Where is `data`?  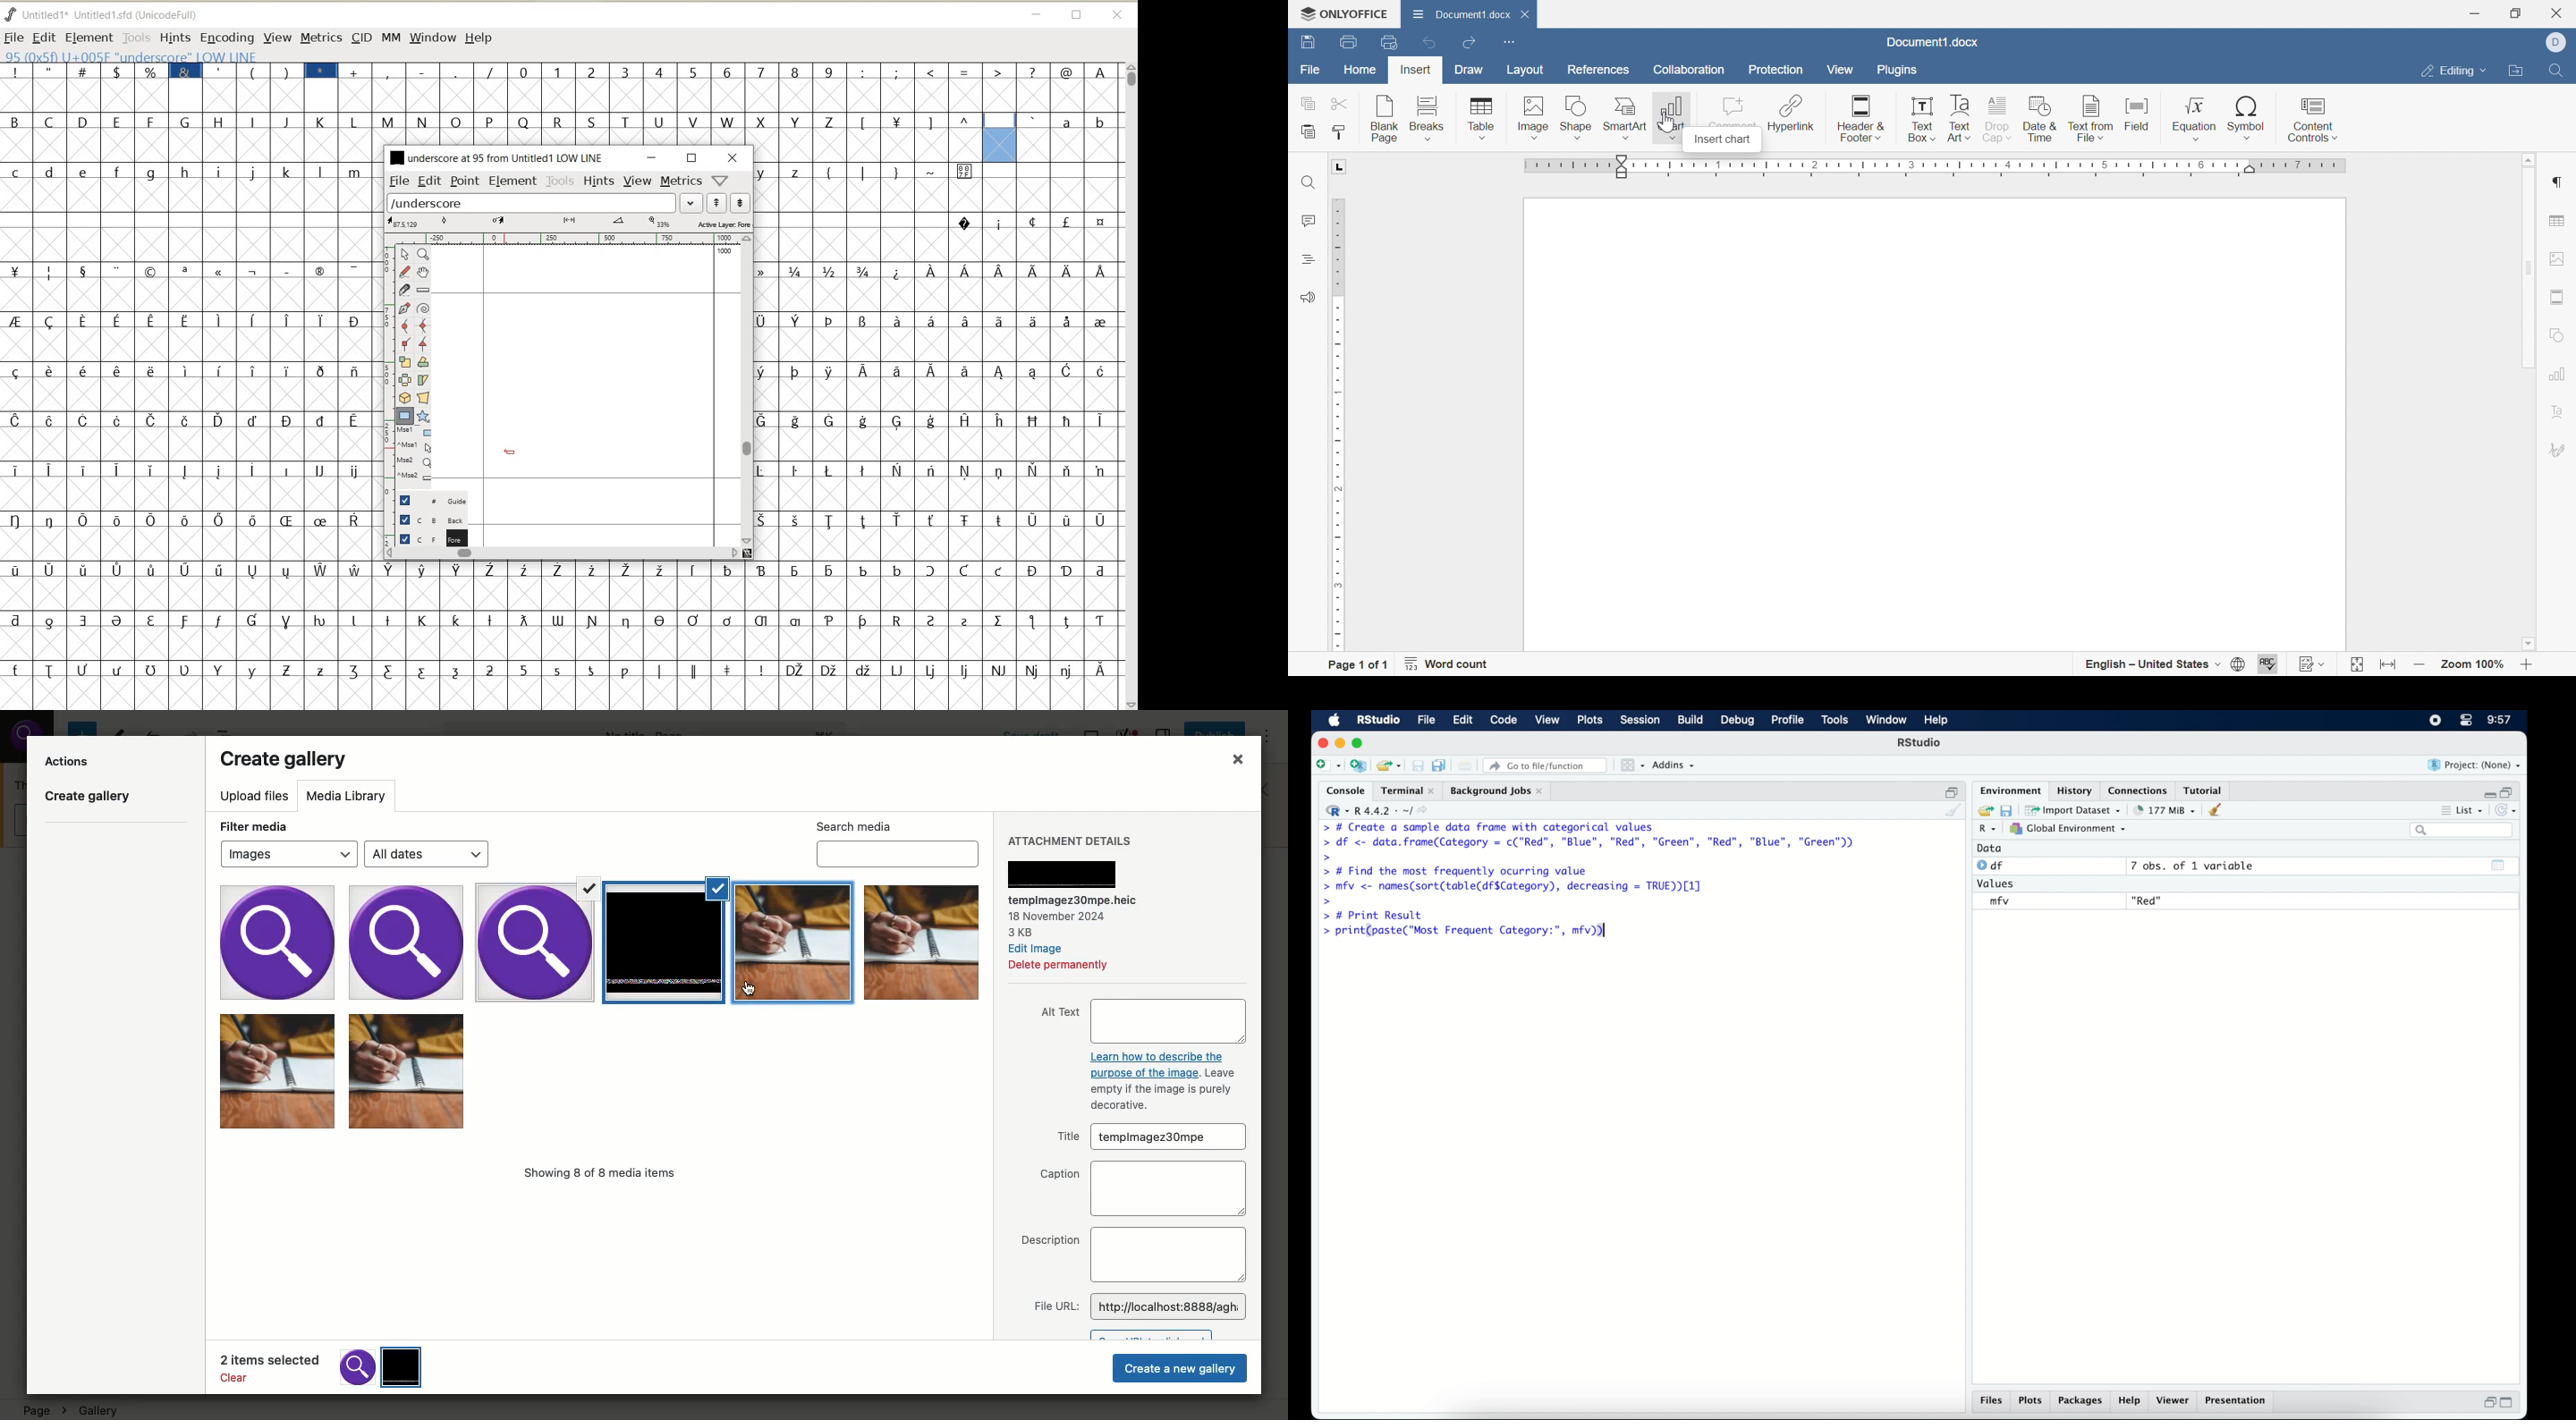 data is located at coordinates (1994, 848).